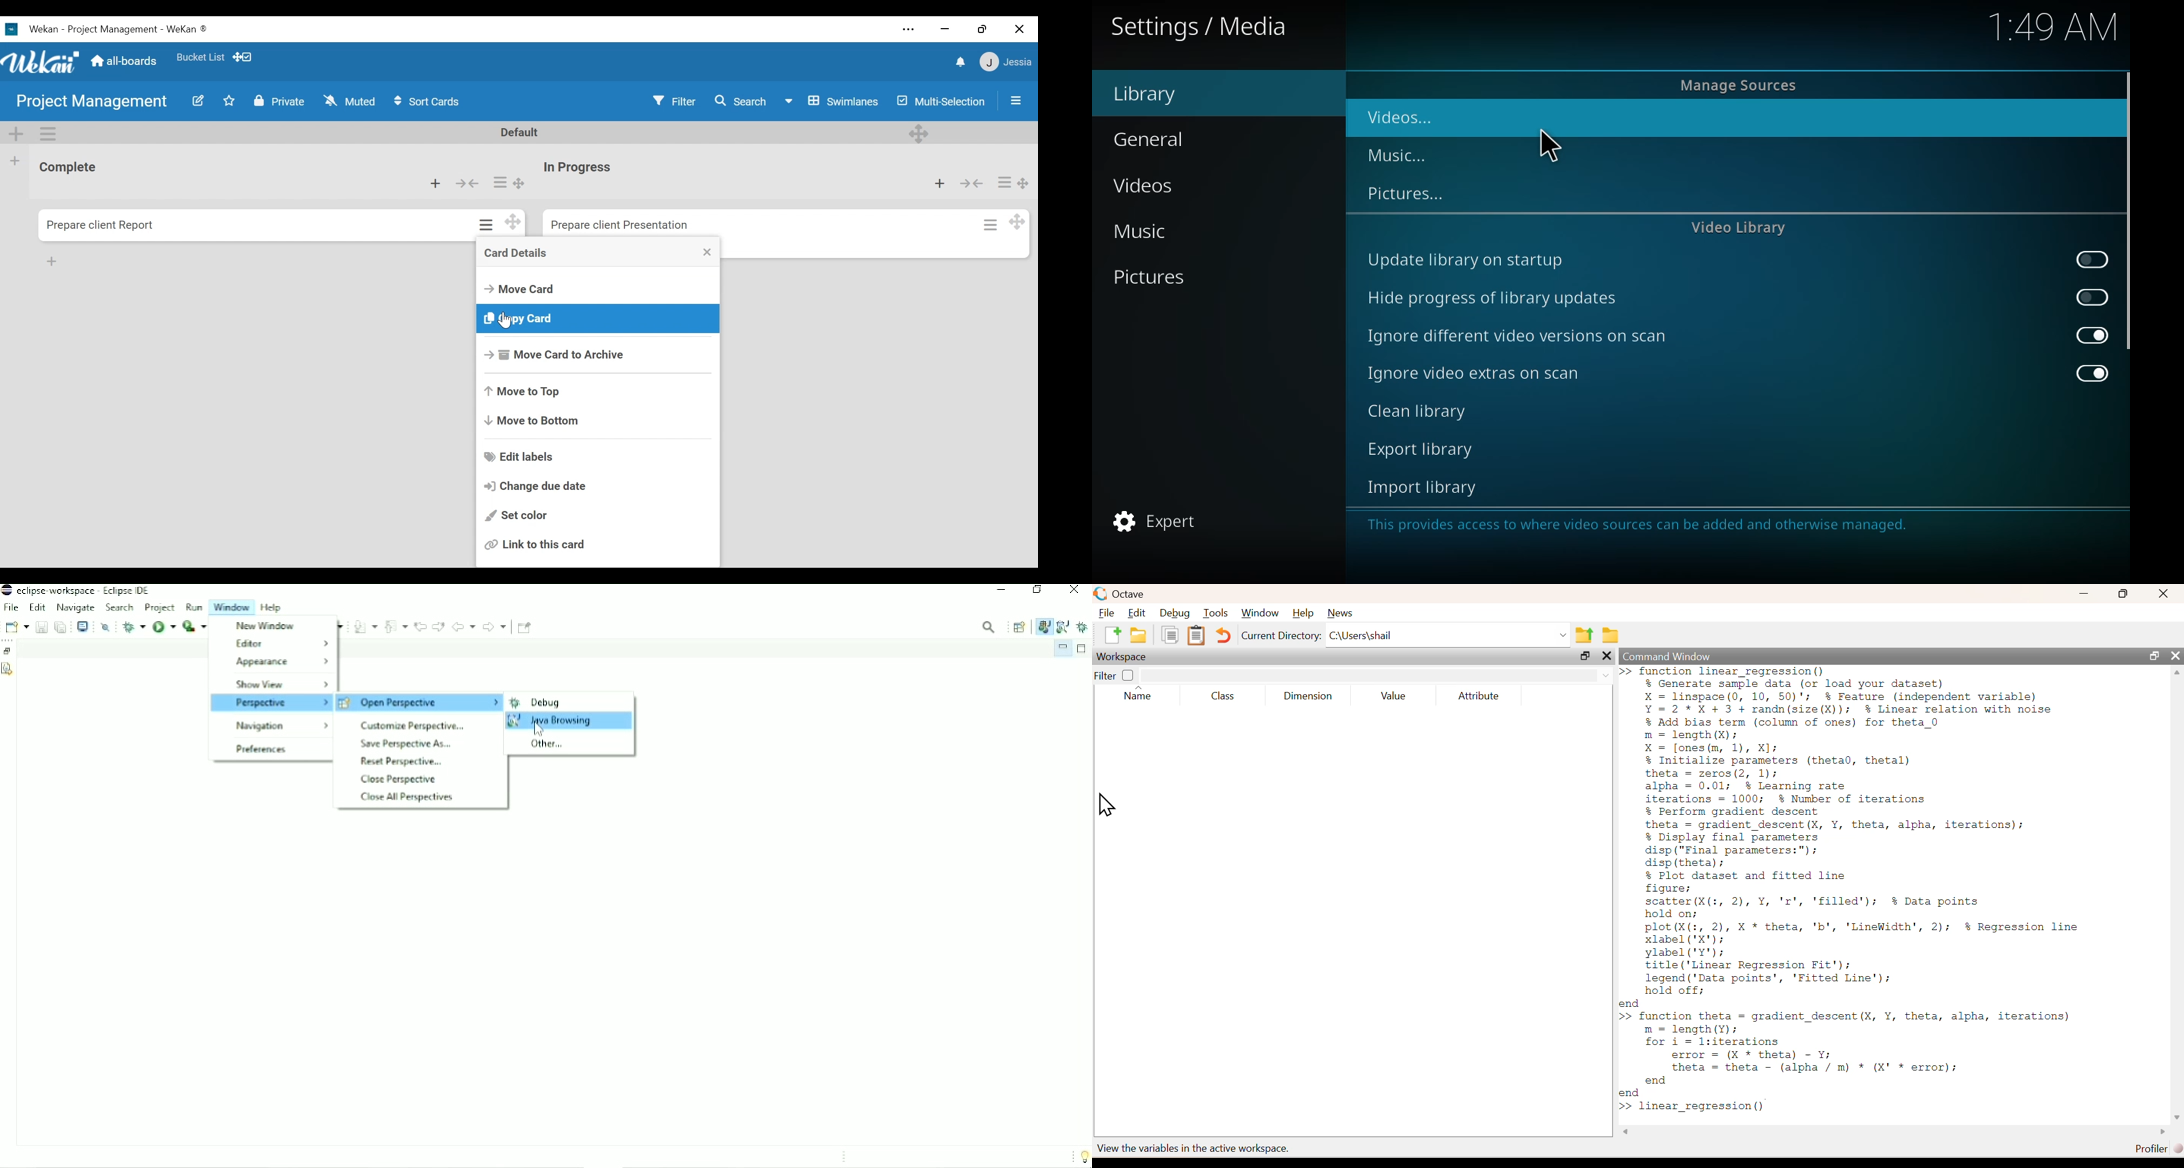 The width and height of the screenshot is (2184, 1176). Describe the element at coordinates (1522, 336) in the screenshot. I see `ignore different video versions` at that location.